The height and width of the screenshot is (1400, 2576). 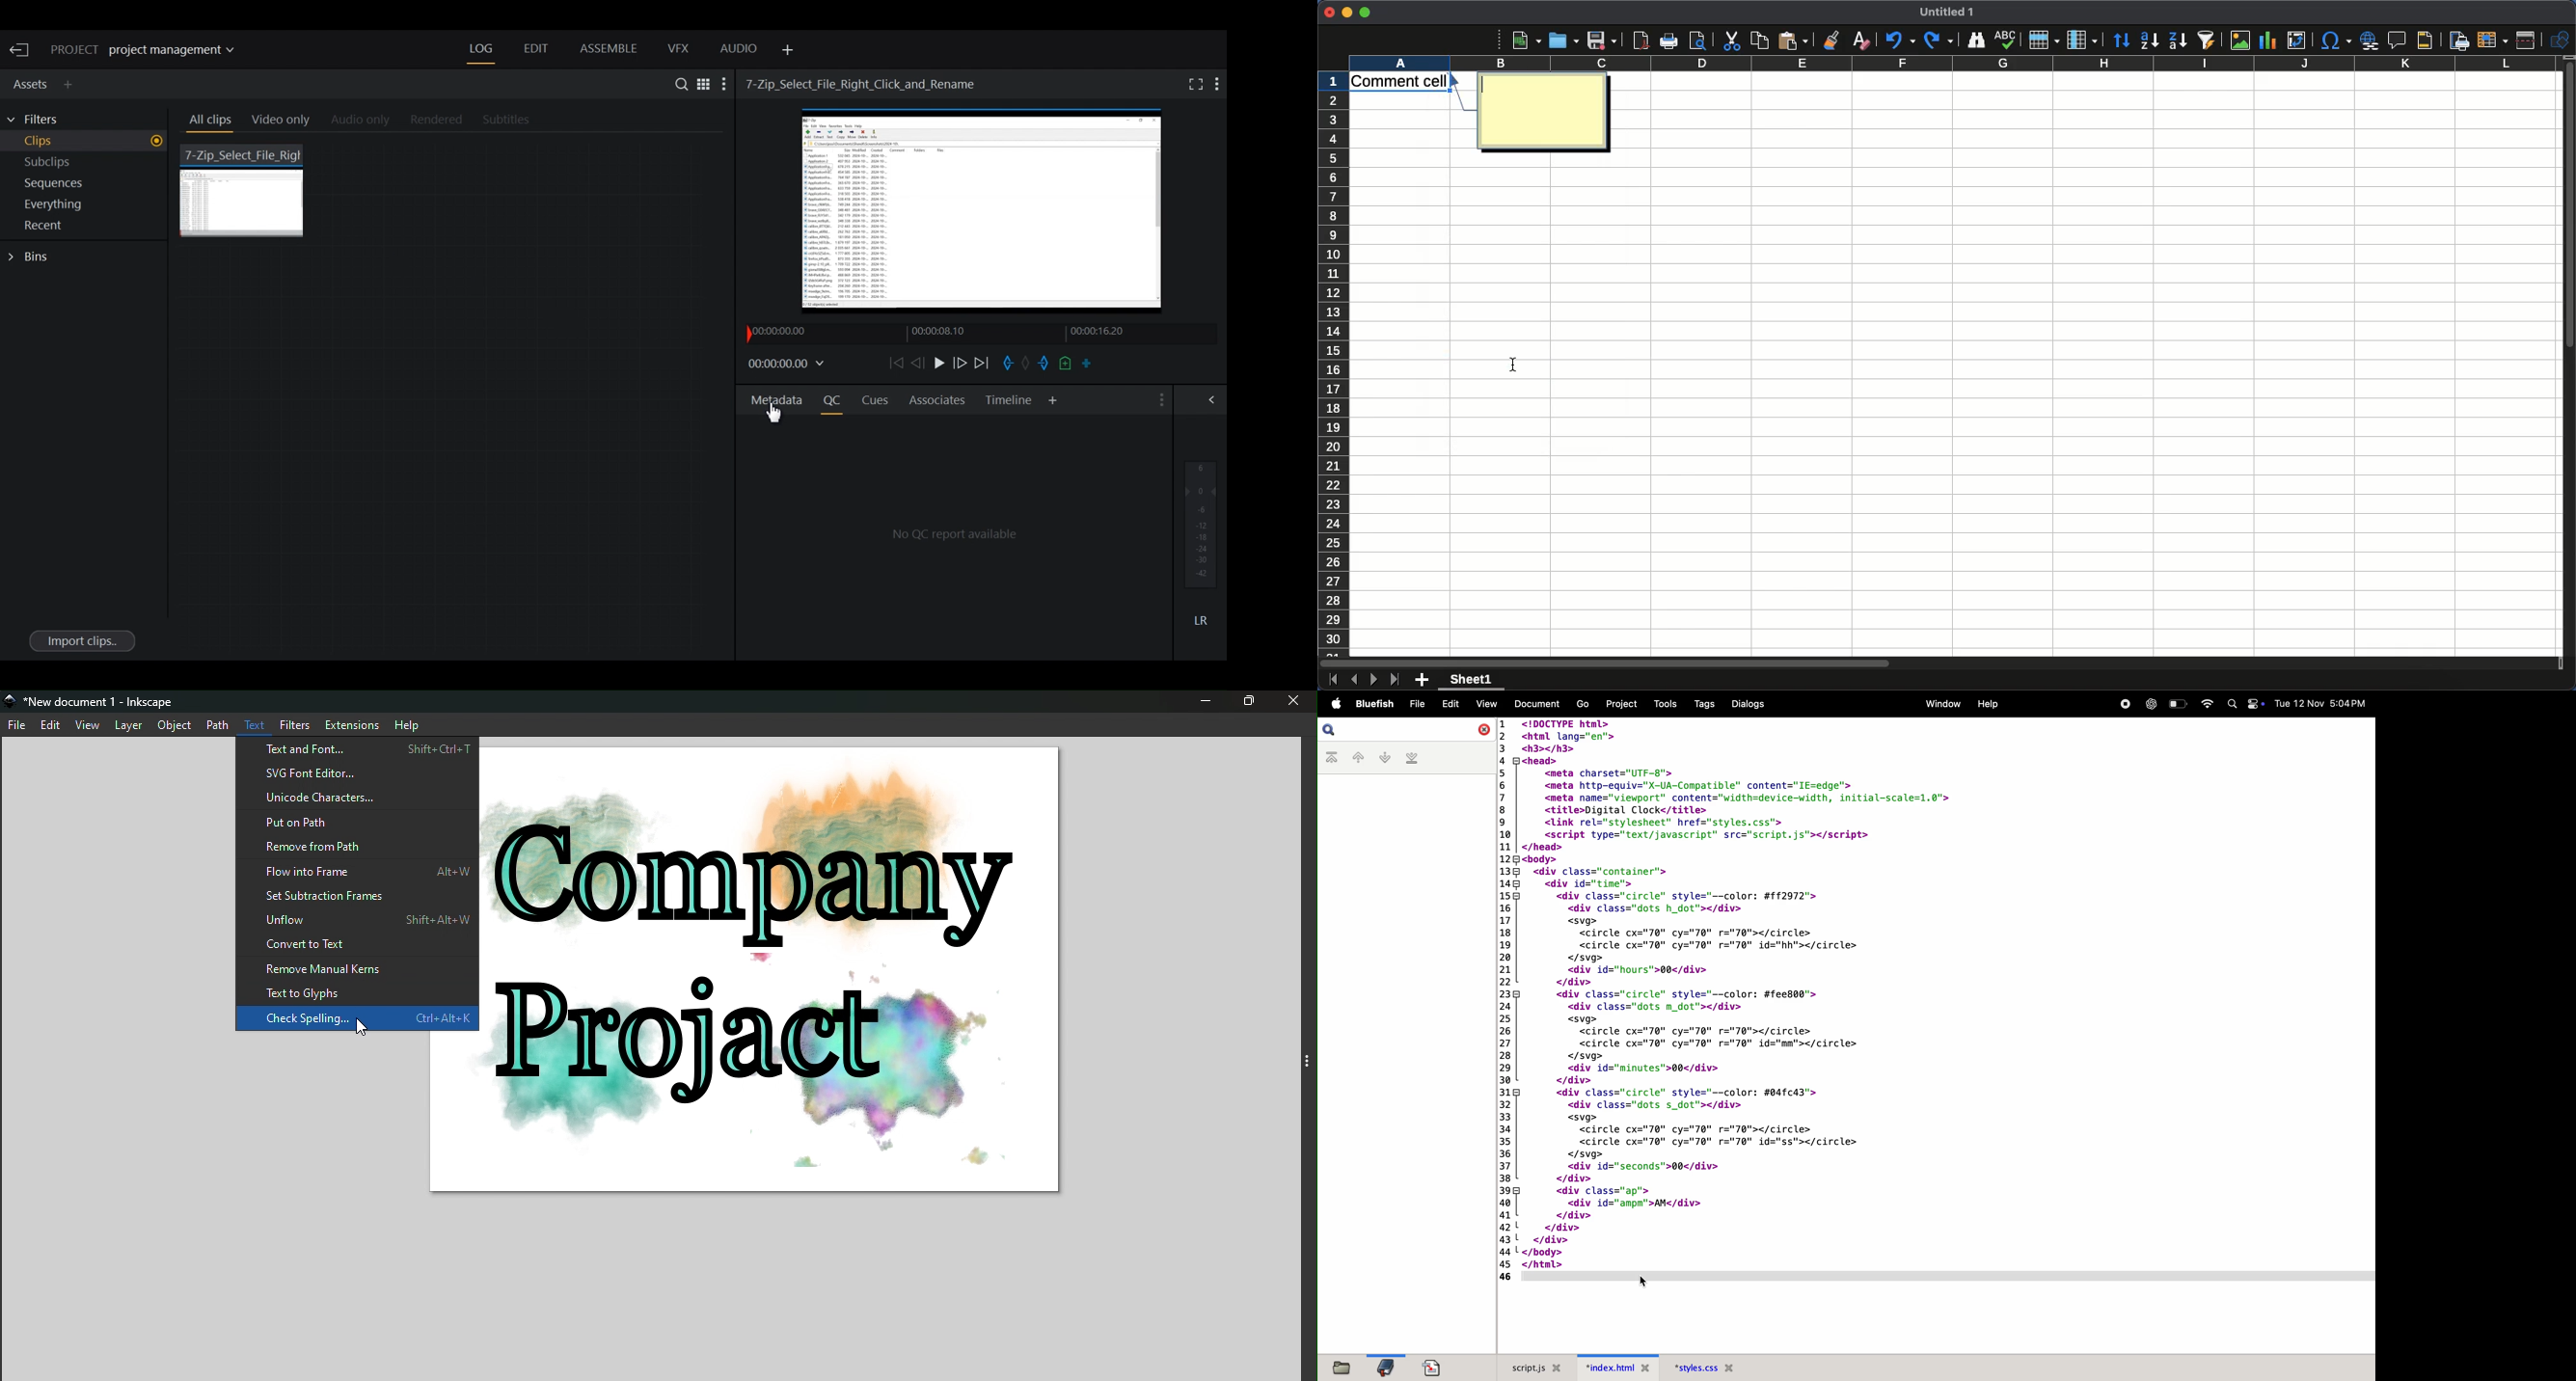 I want to click on Sheet 1, so click(x=1474, y=680).